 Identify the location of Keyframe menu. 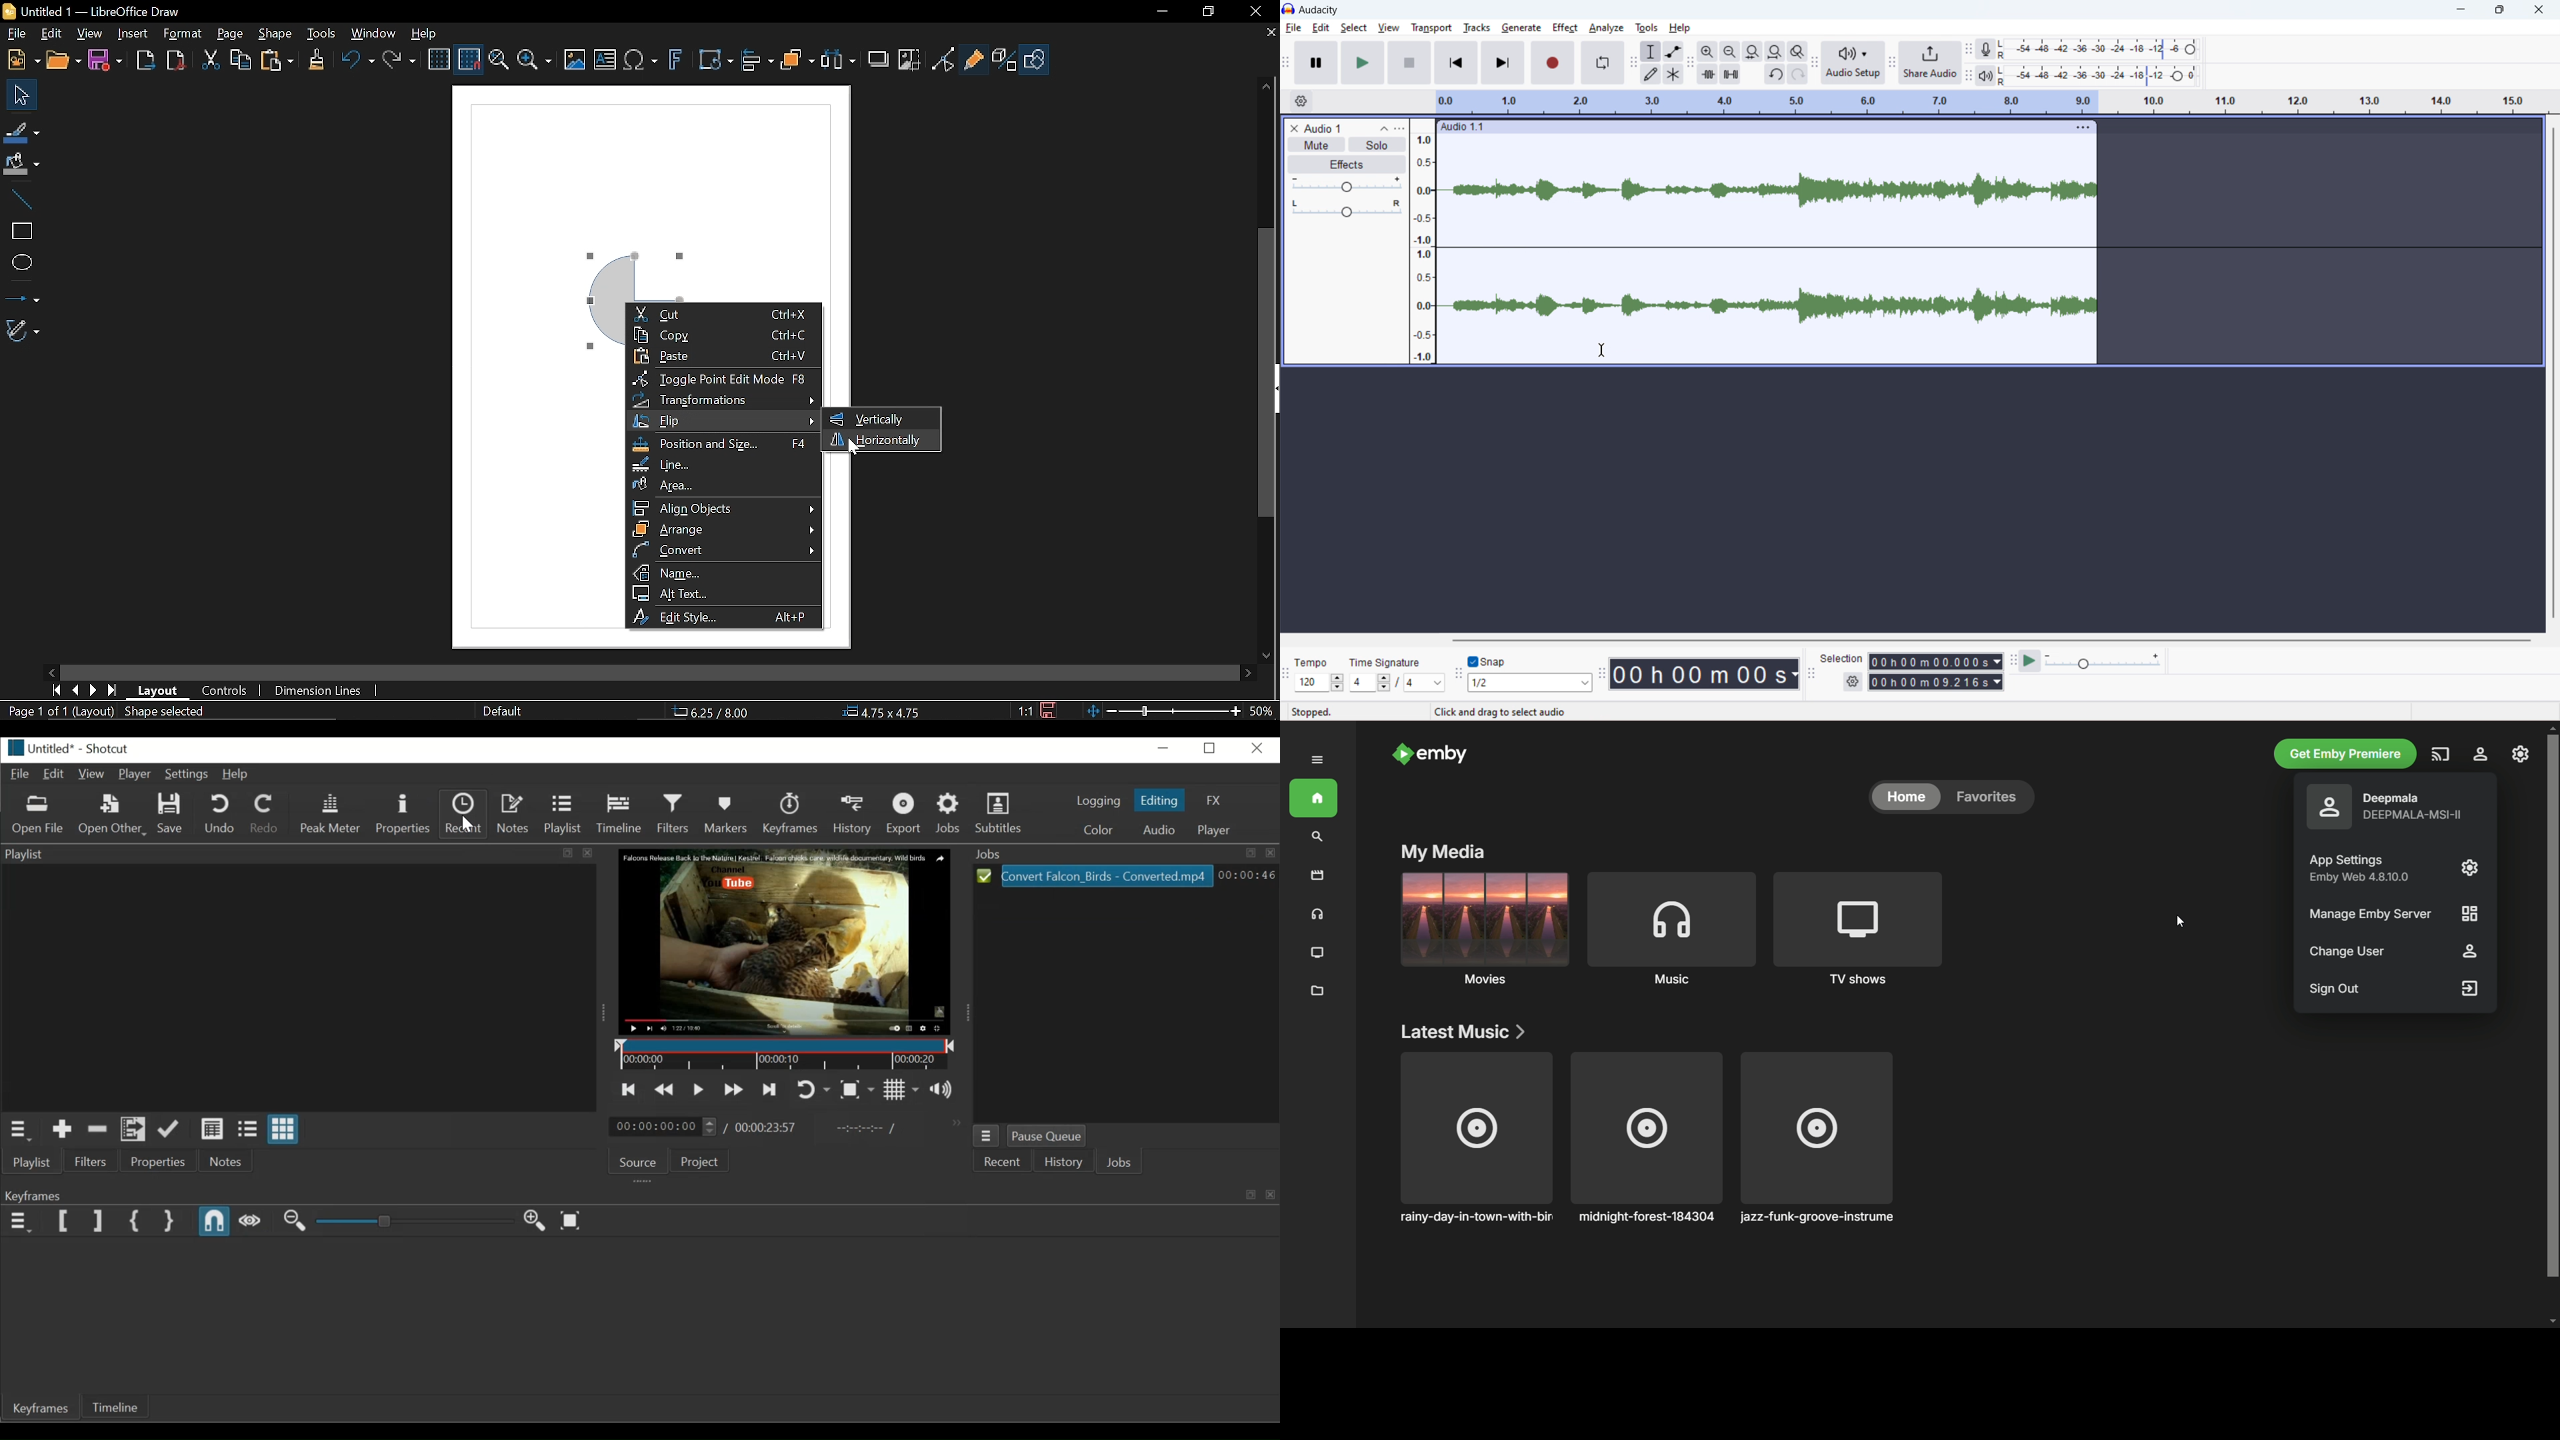
(19, 1222).